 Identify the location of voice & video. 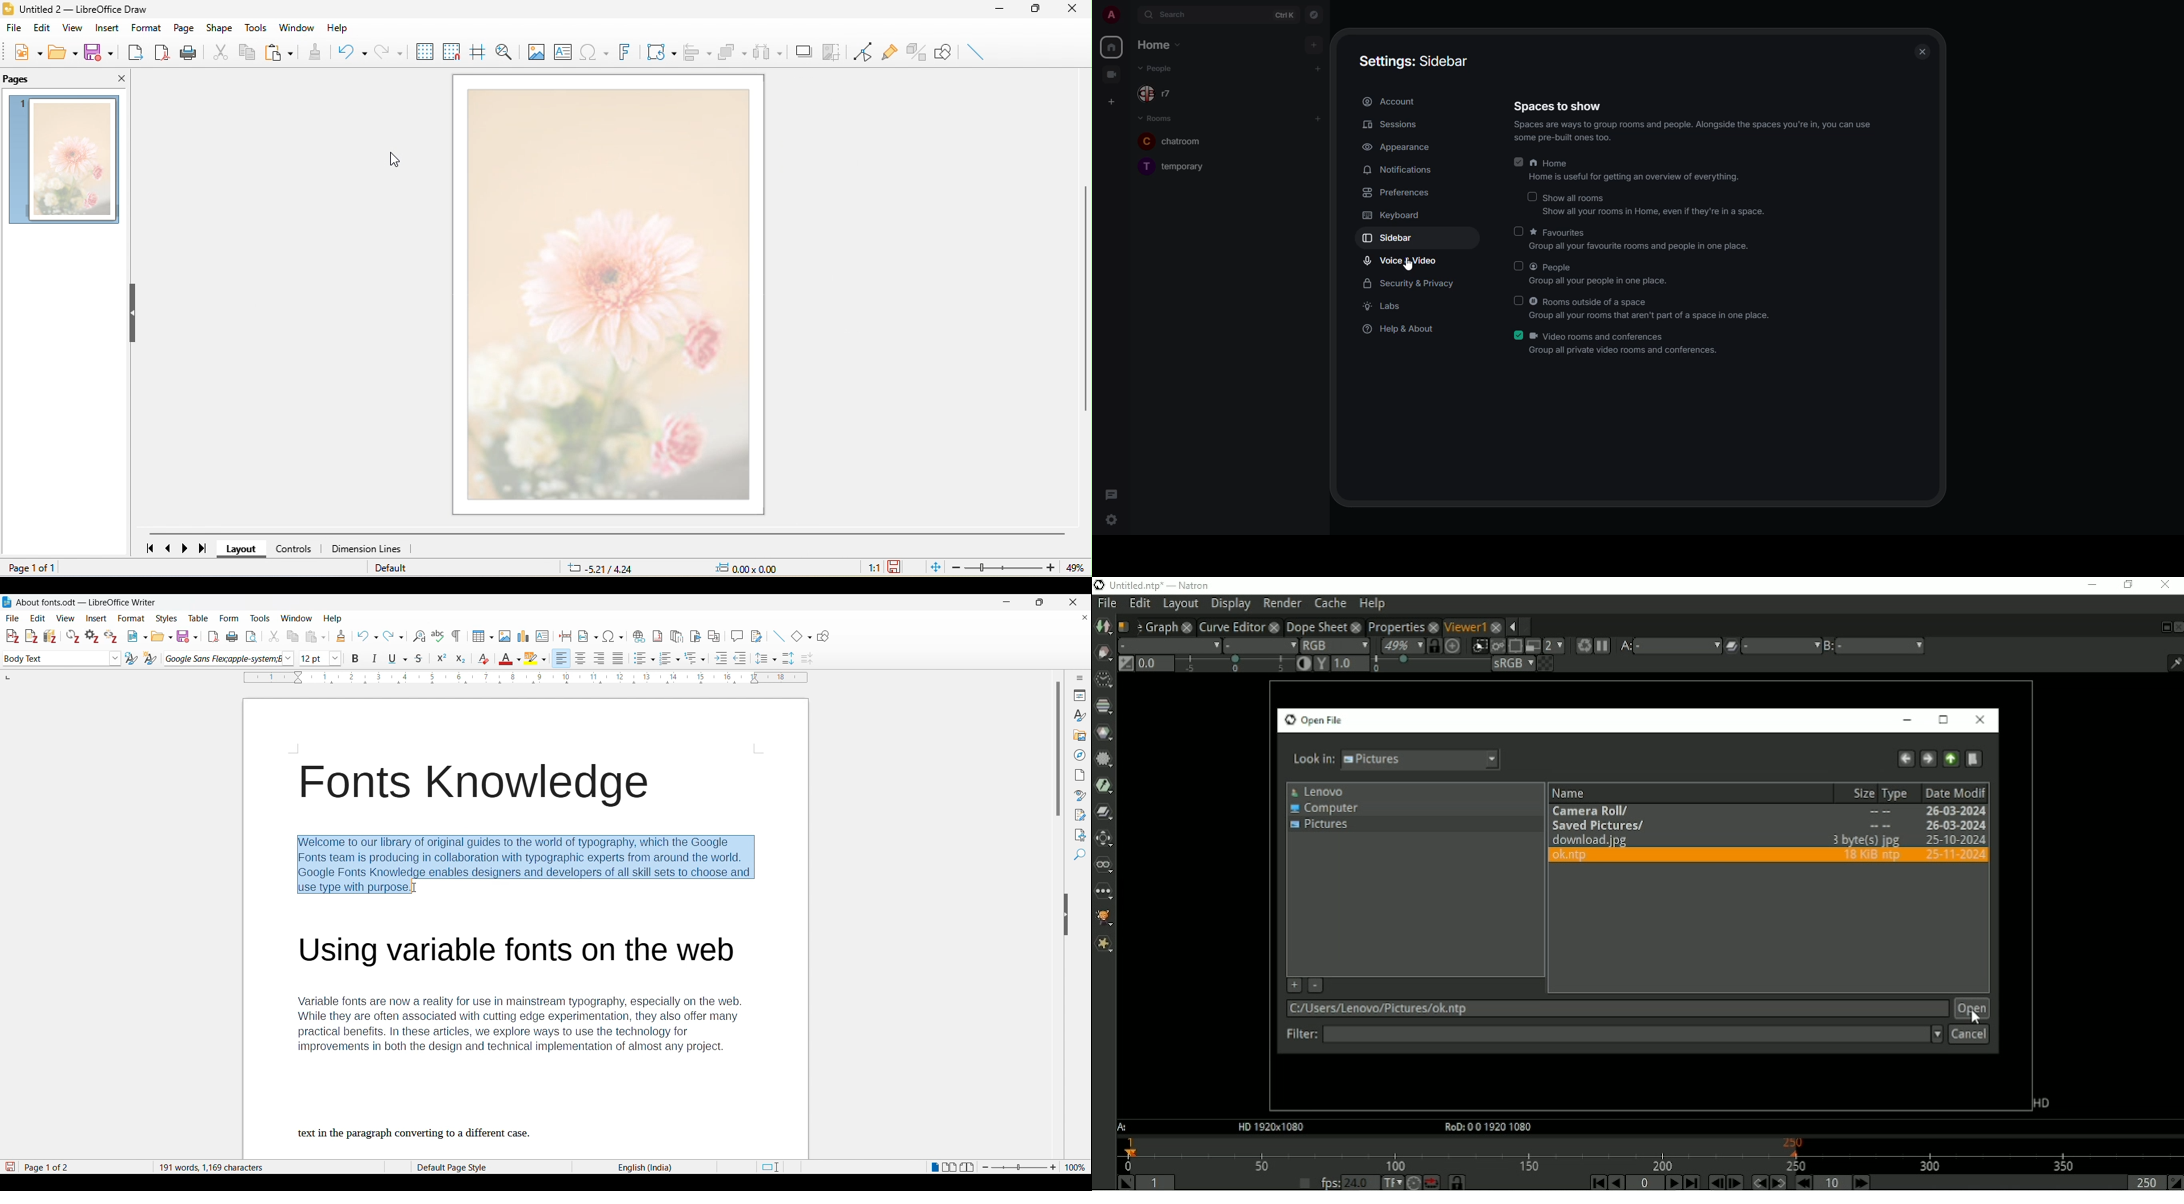
(1401, 262).